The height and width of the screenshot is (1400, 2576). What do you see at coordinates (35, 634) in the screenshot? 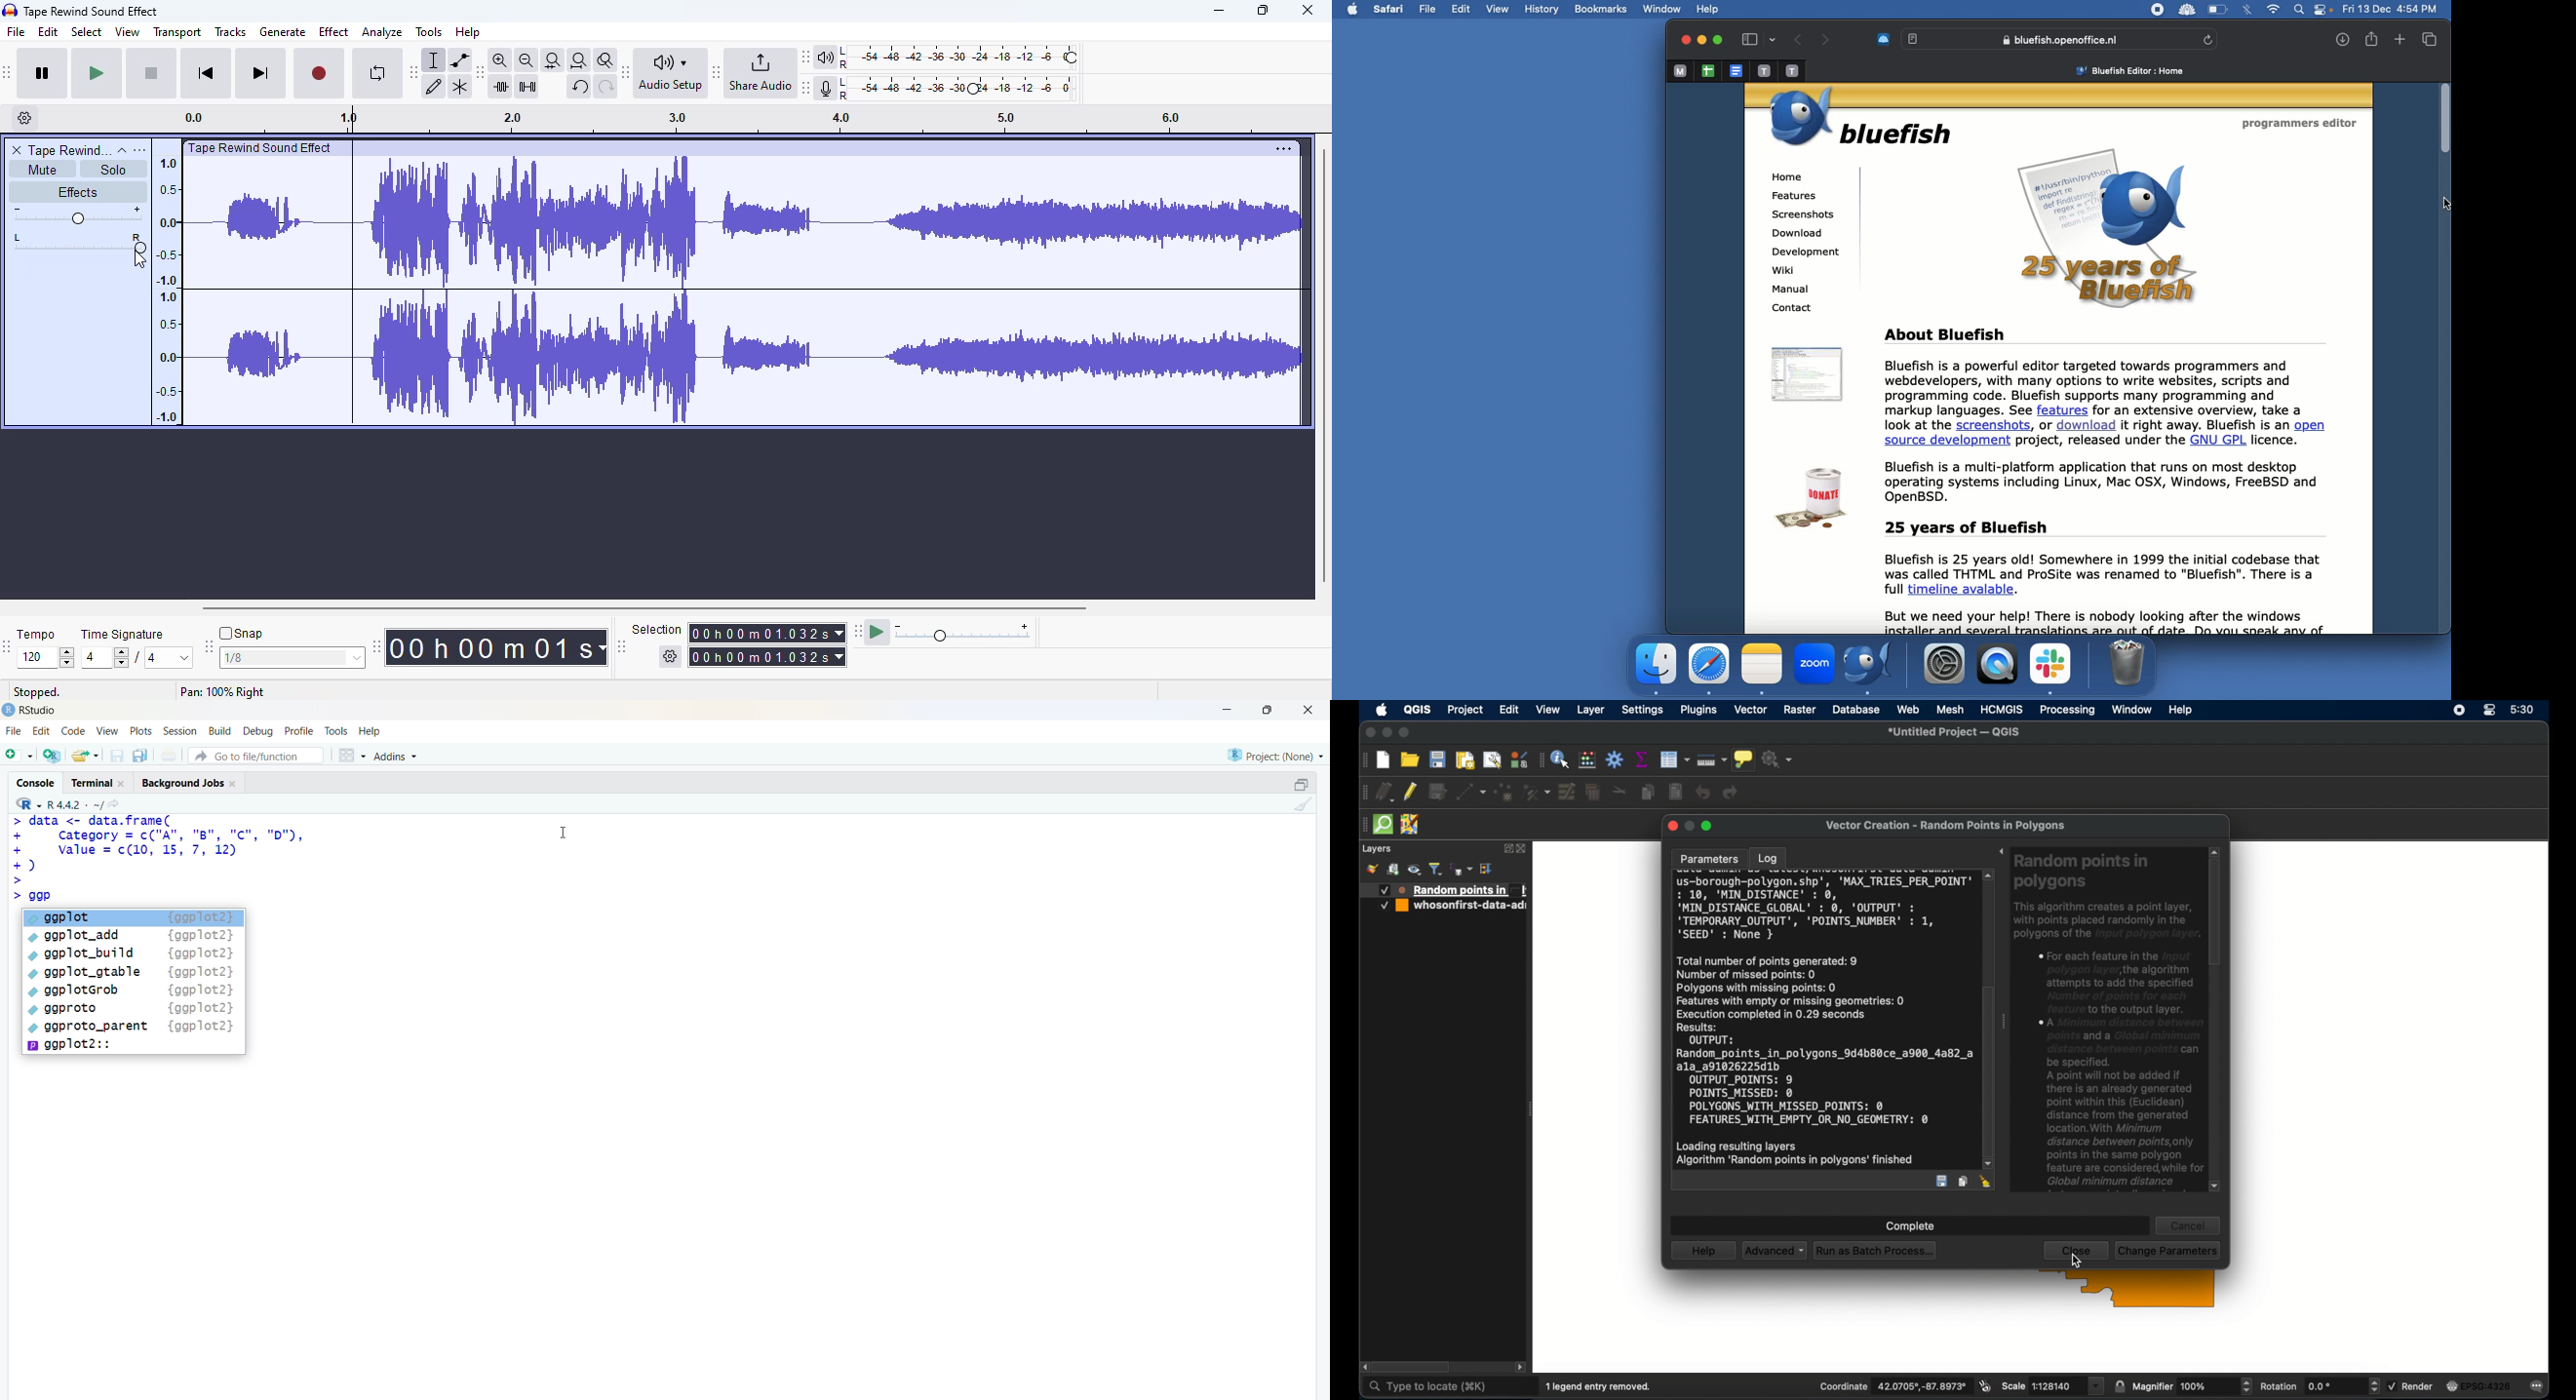
I see `tempo` at bounding box center [35, 634].